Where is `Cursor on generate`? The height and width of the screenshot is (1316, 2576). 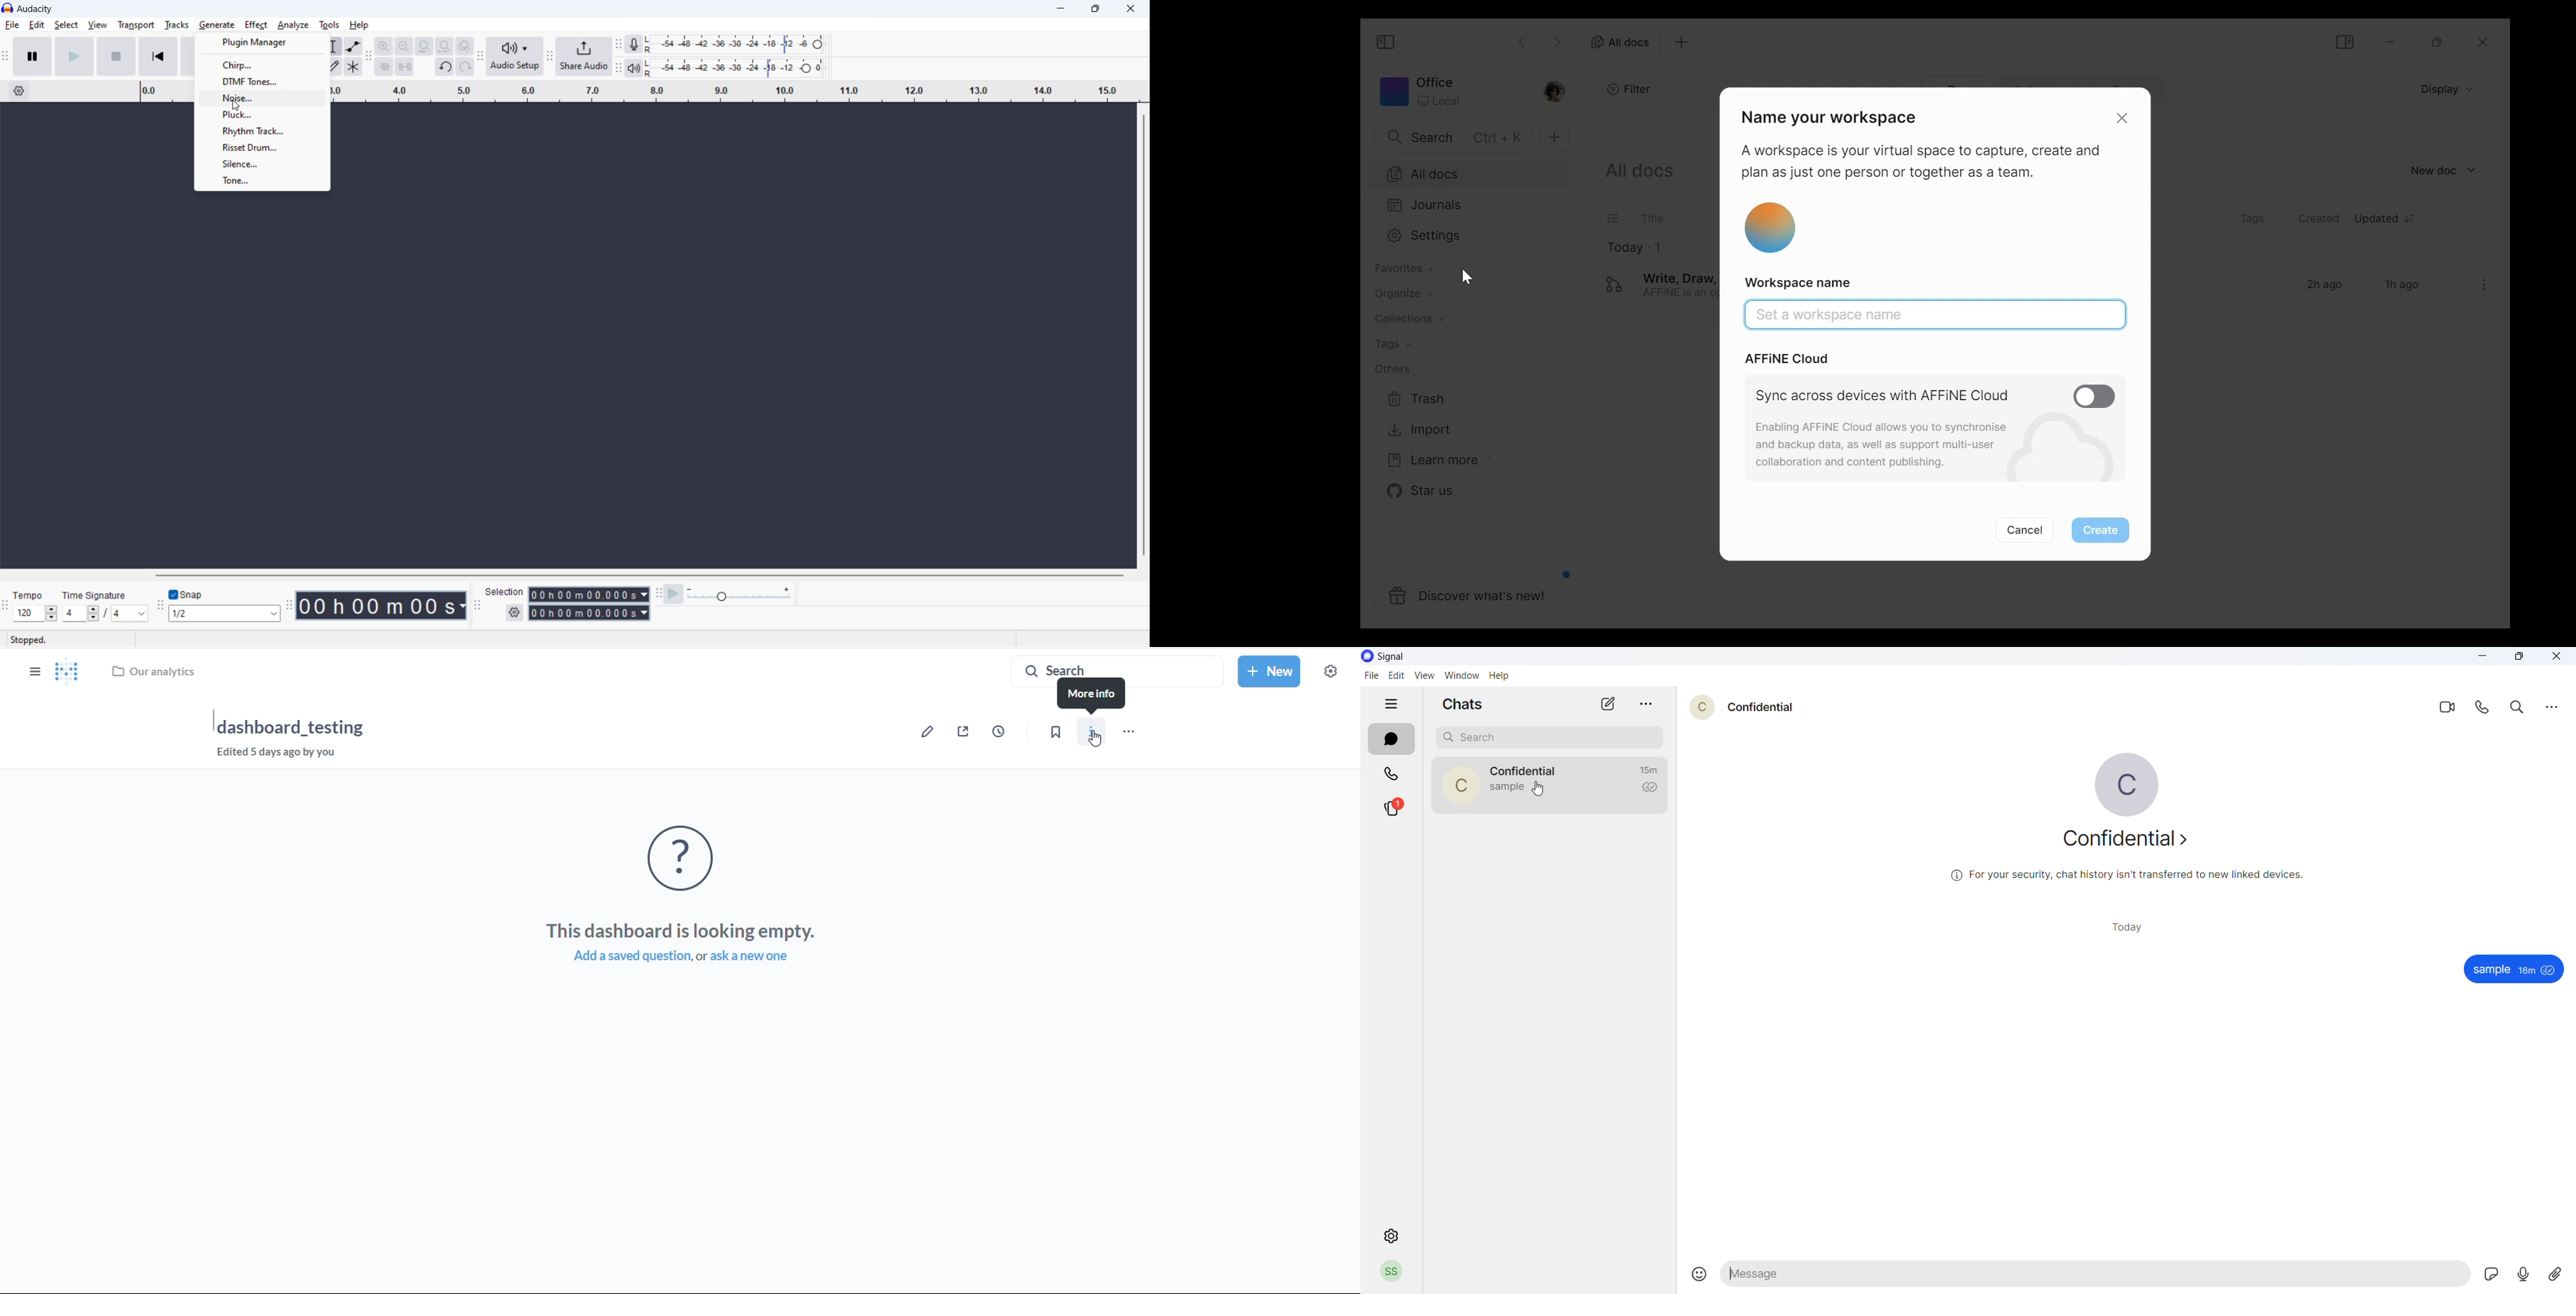 Cursor on generate is located at coordinates (217, 25).